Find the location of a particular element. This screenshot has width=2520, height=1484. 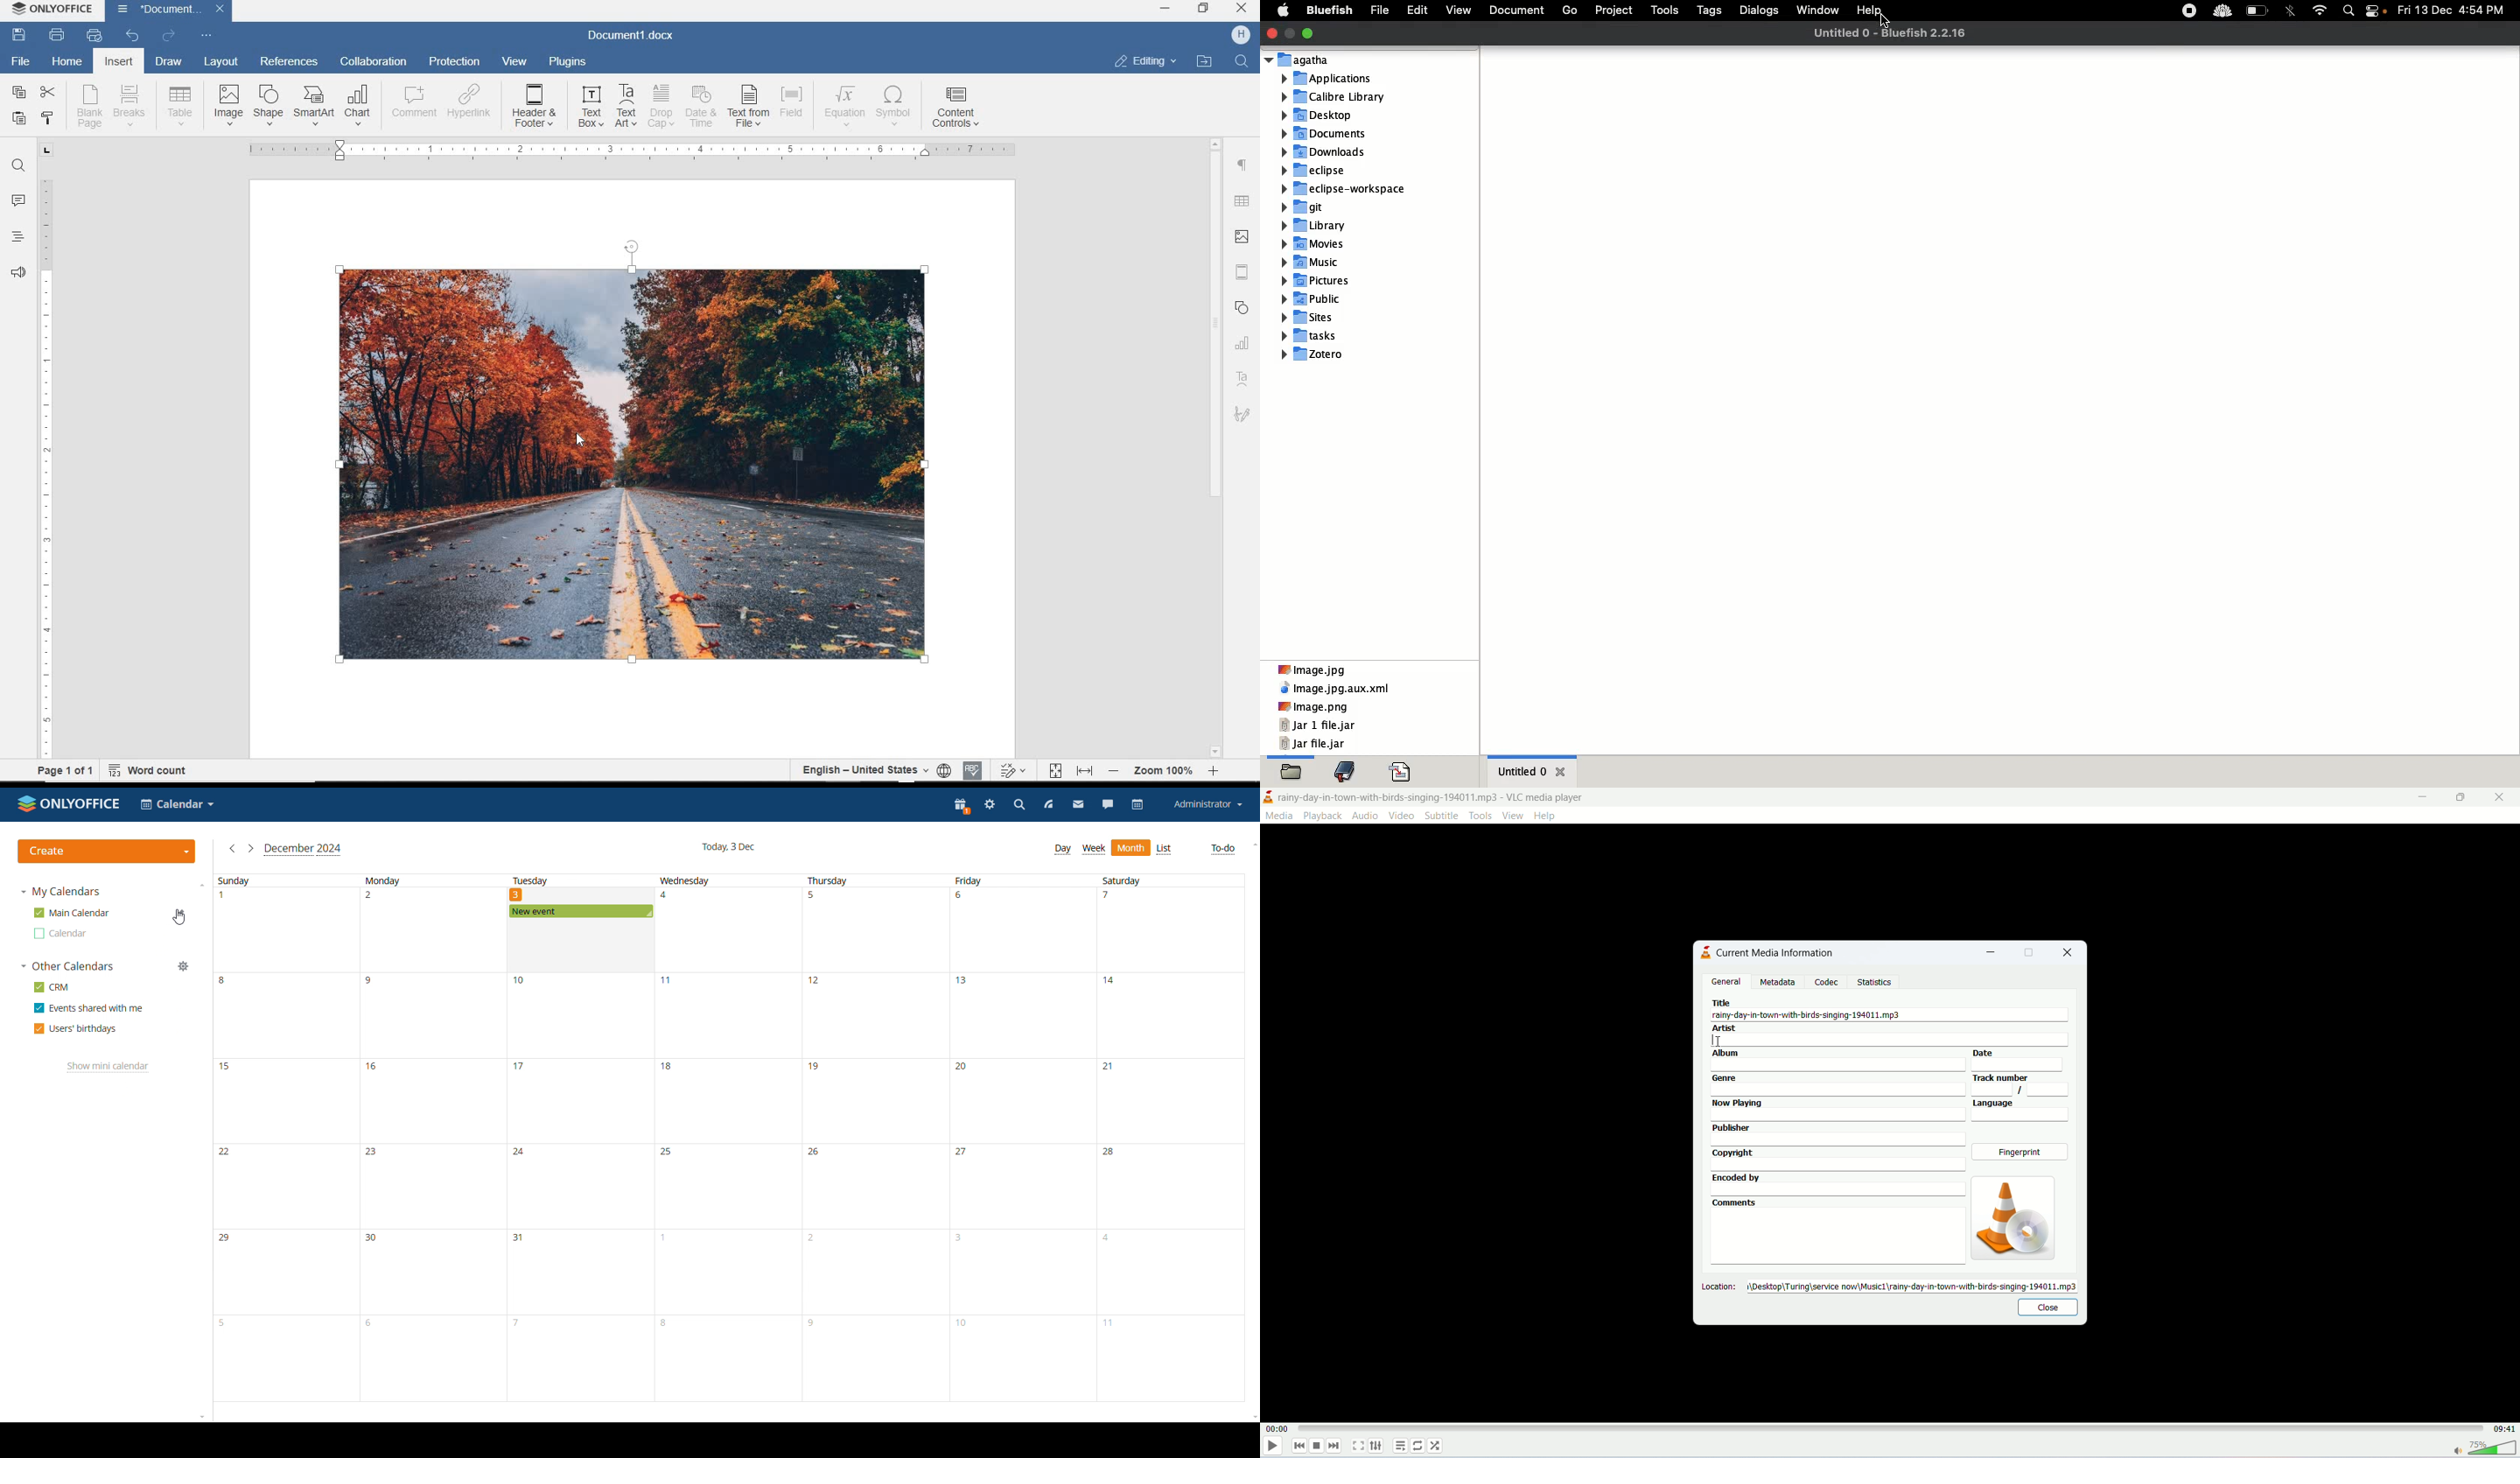

breaks is located at coordinates (127, 108).